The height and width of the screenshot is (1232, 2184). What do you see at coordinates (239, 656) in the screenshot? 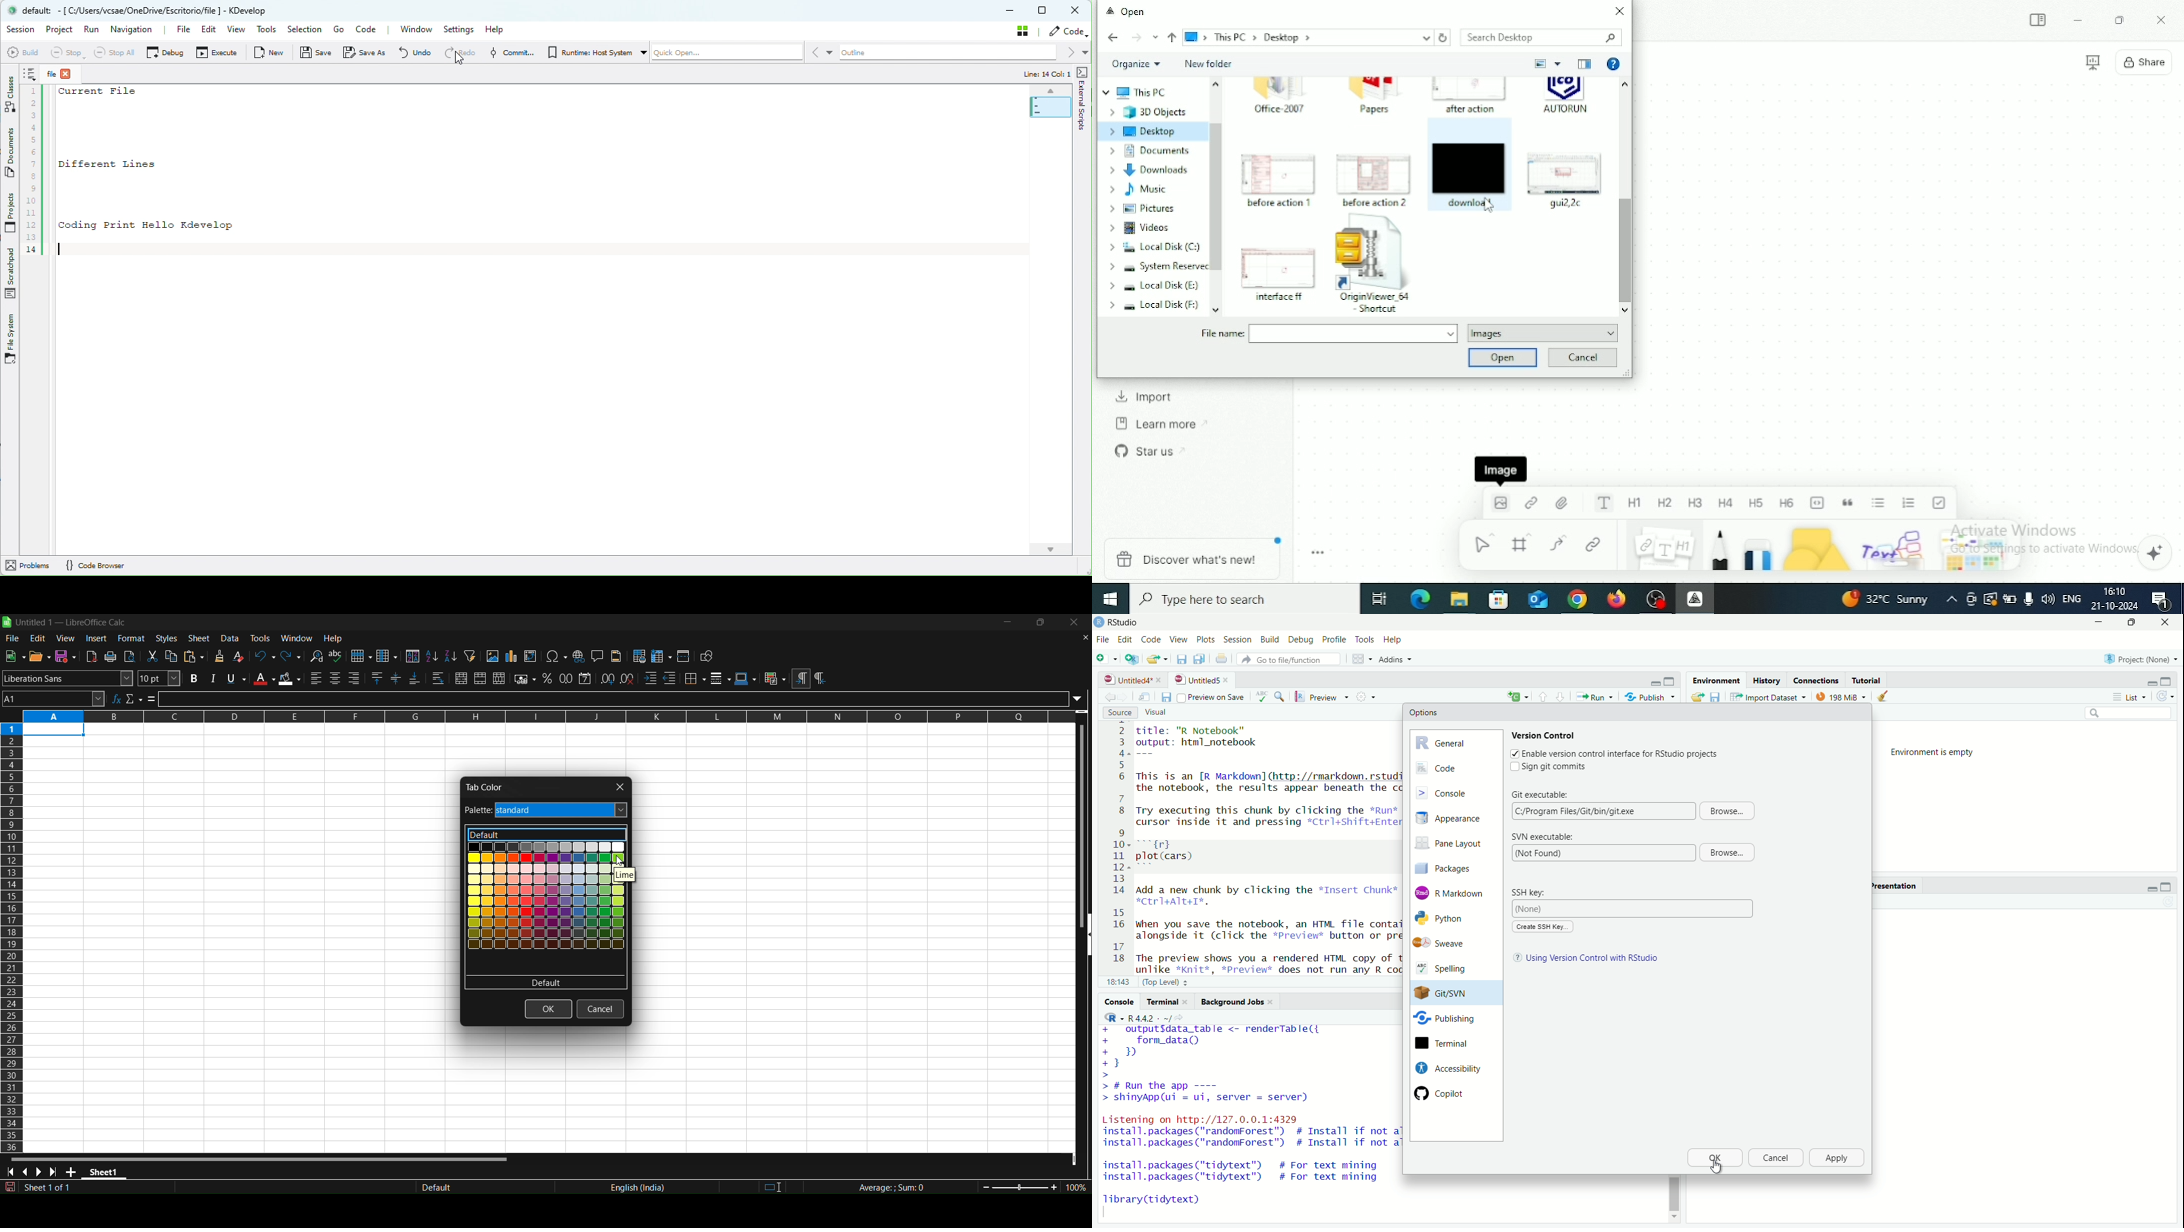
I see `clear direct formatting` at bounding box center [239, 656].